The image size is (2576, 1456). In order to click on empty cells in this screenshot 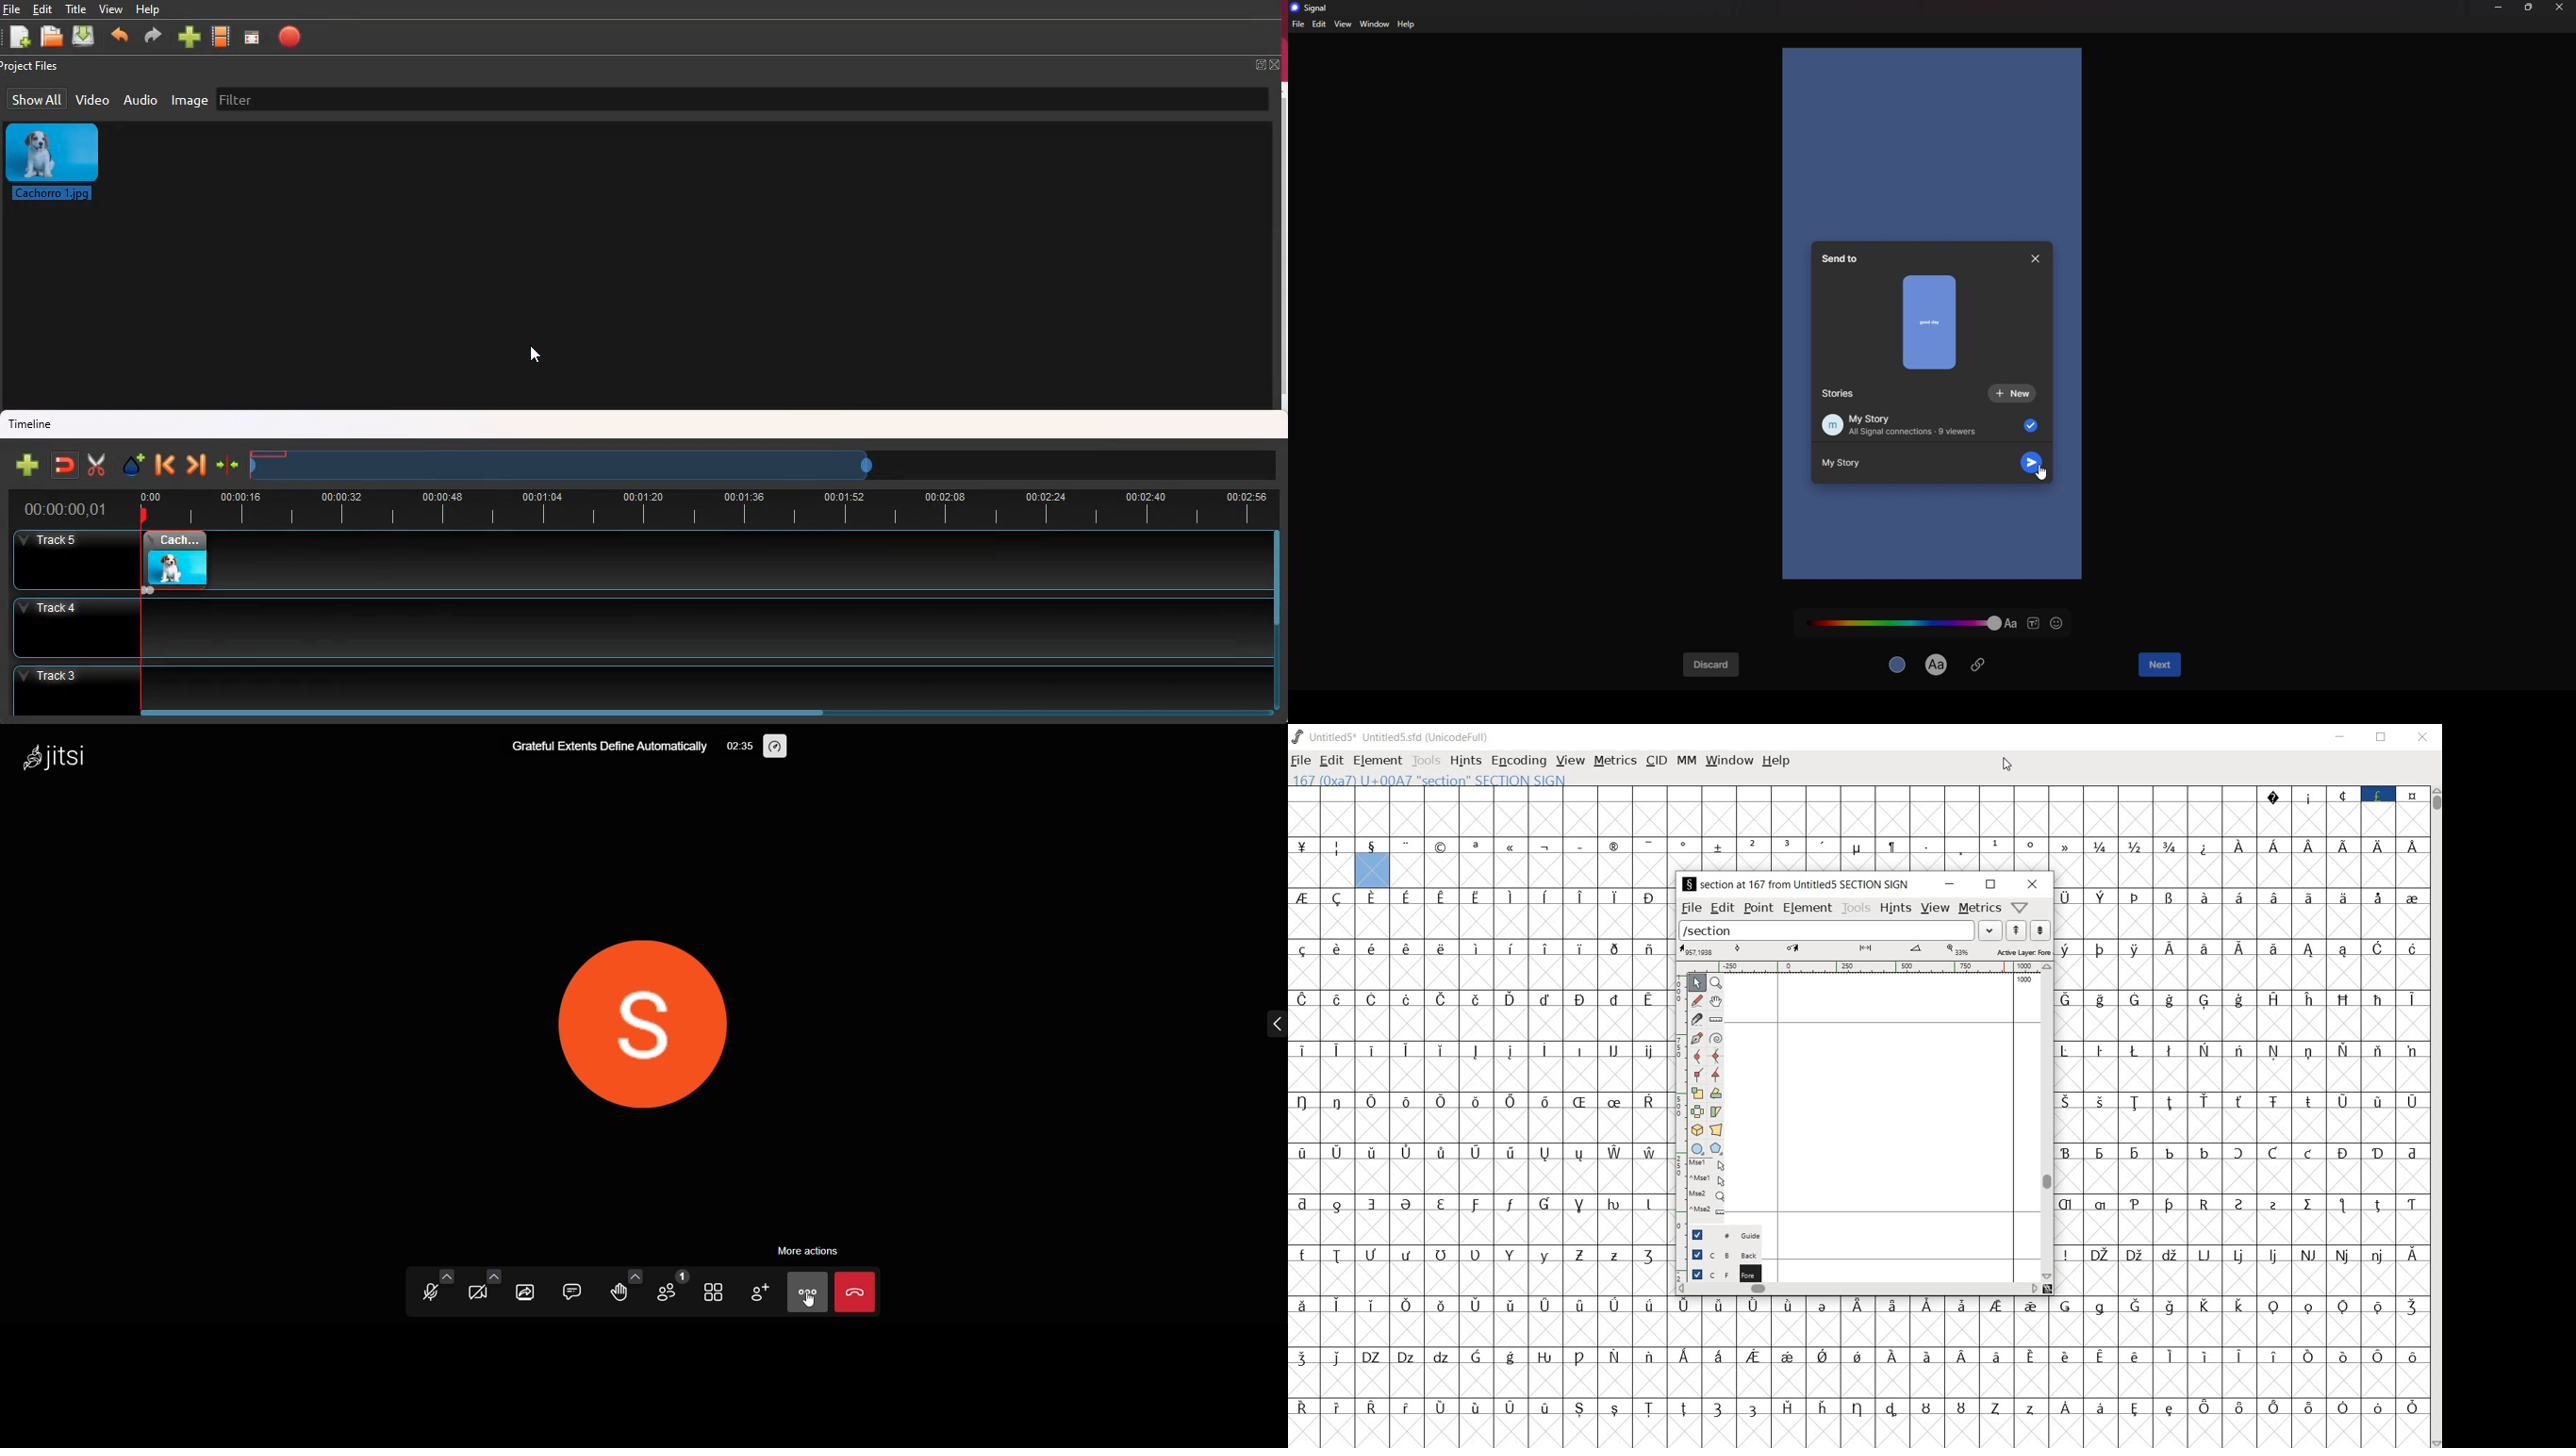, I will do `click(1479, 1175)`.